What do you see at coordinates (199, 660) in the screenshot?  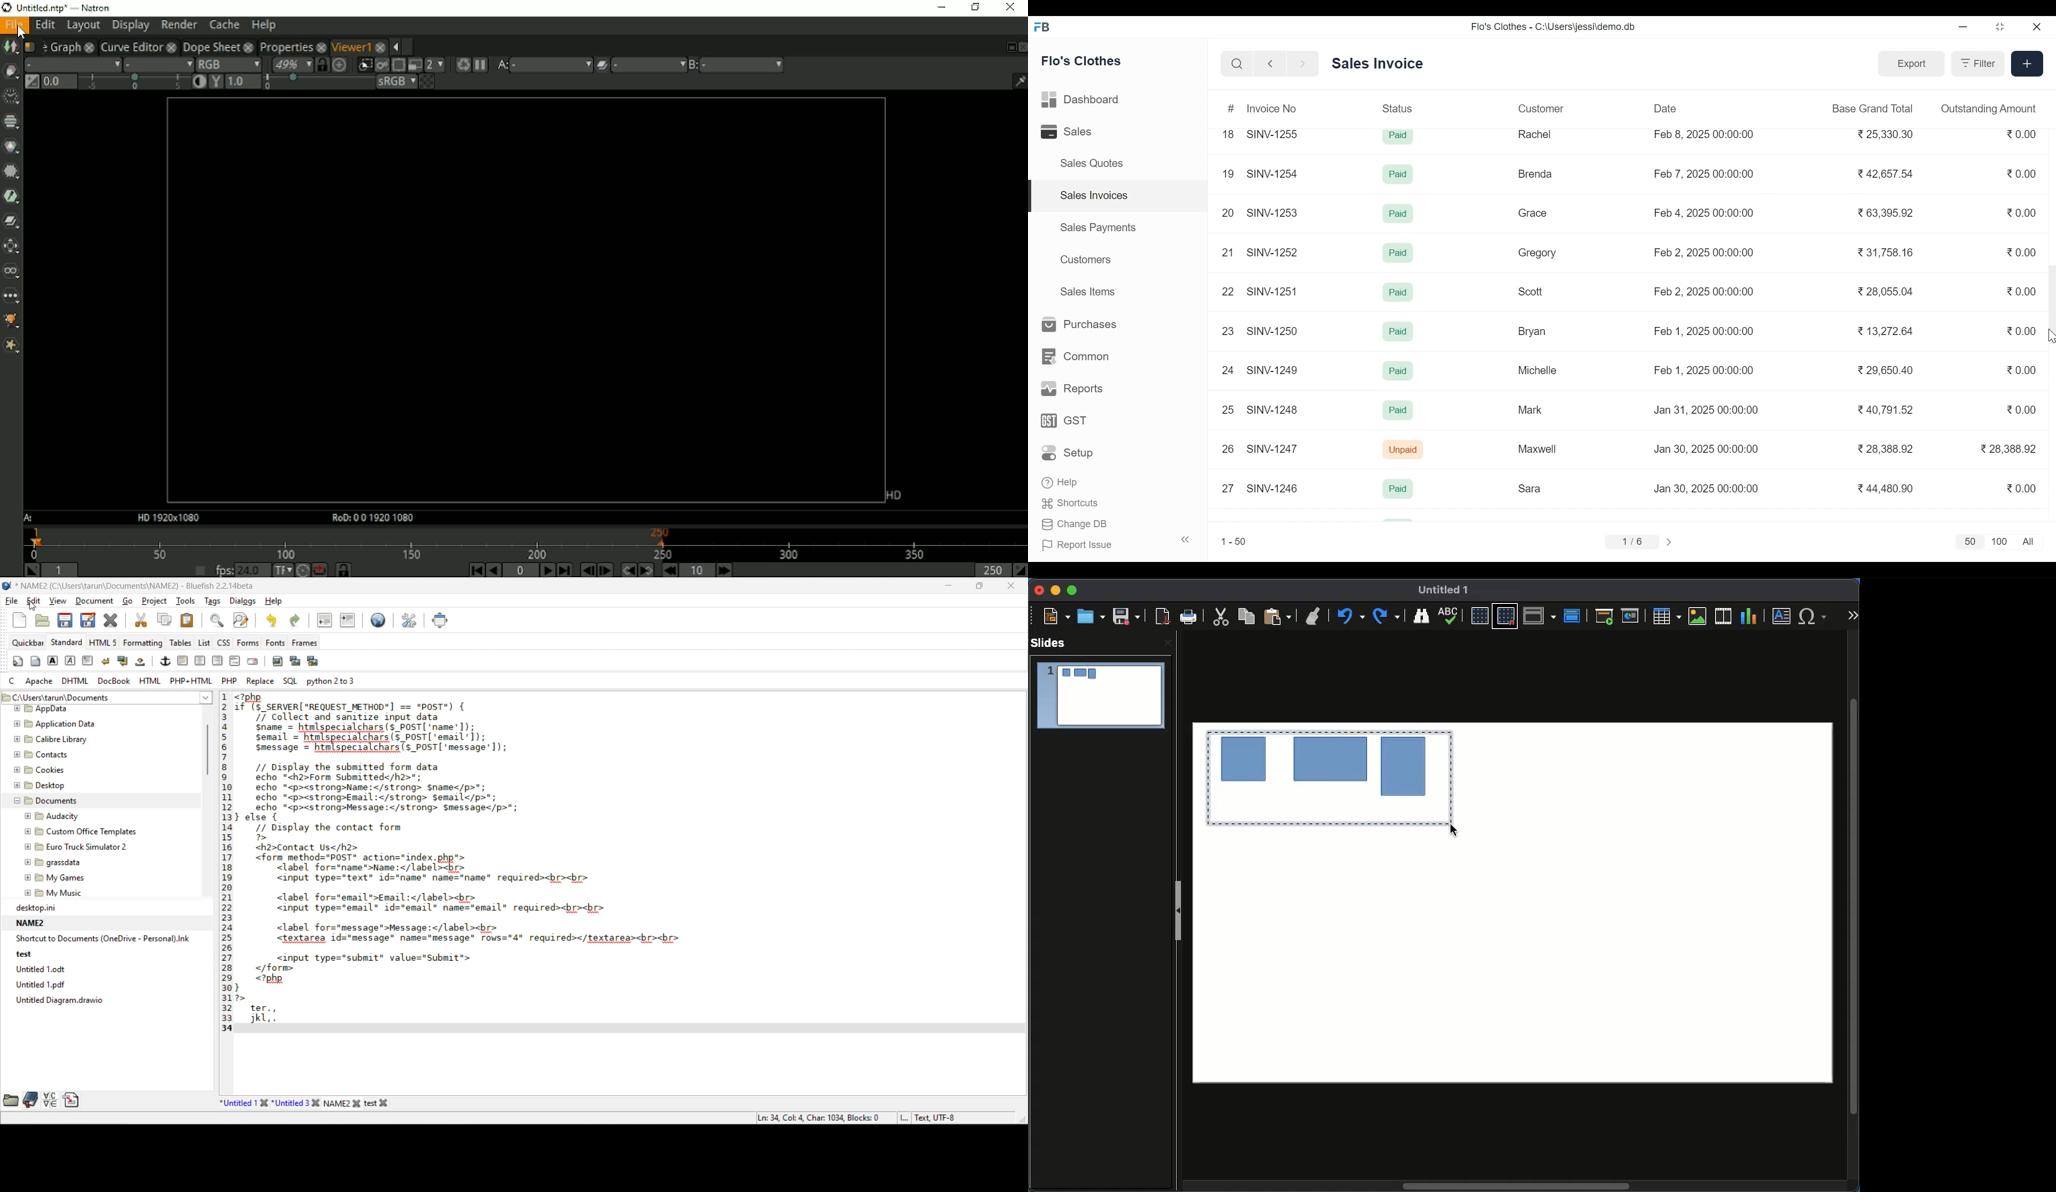 I see `center` at bounding box center [199, 660].